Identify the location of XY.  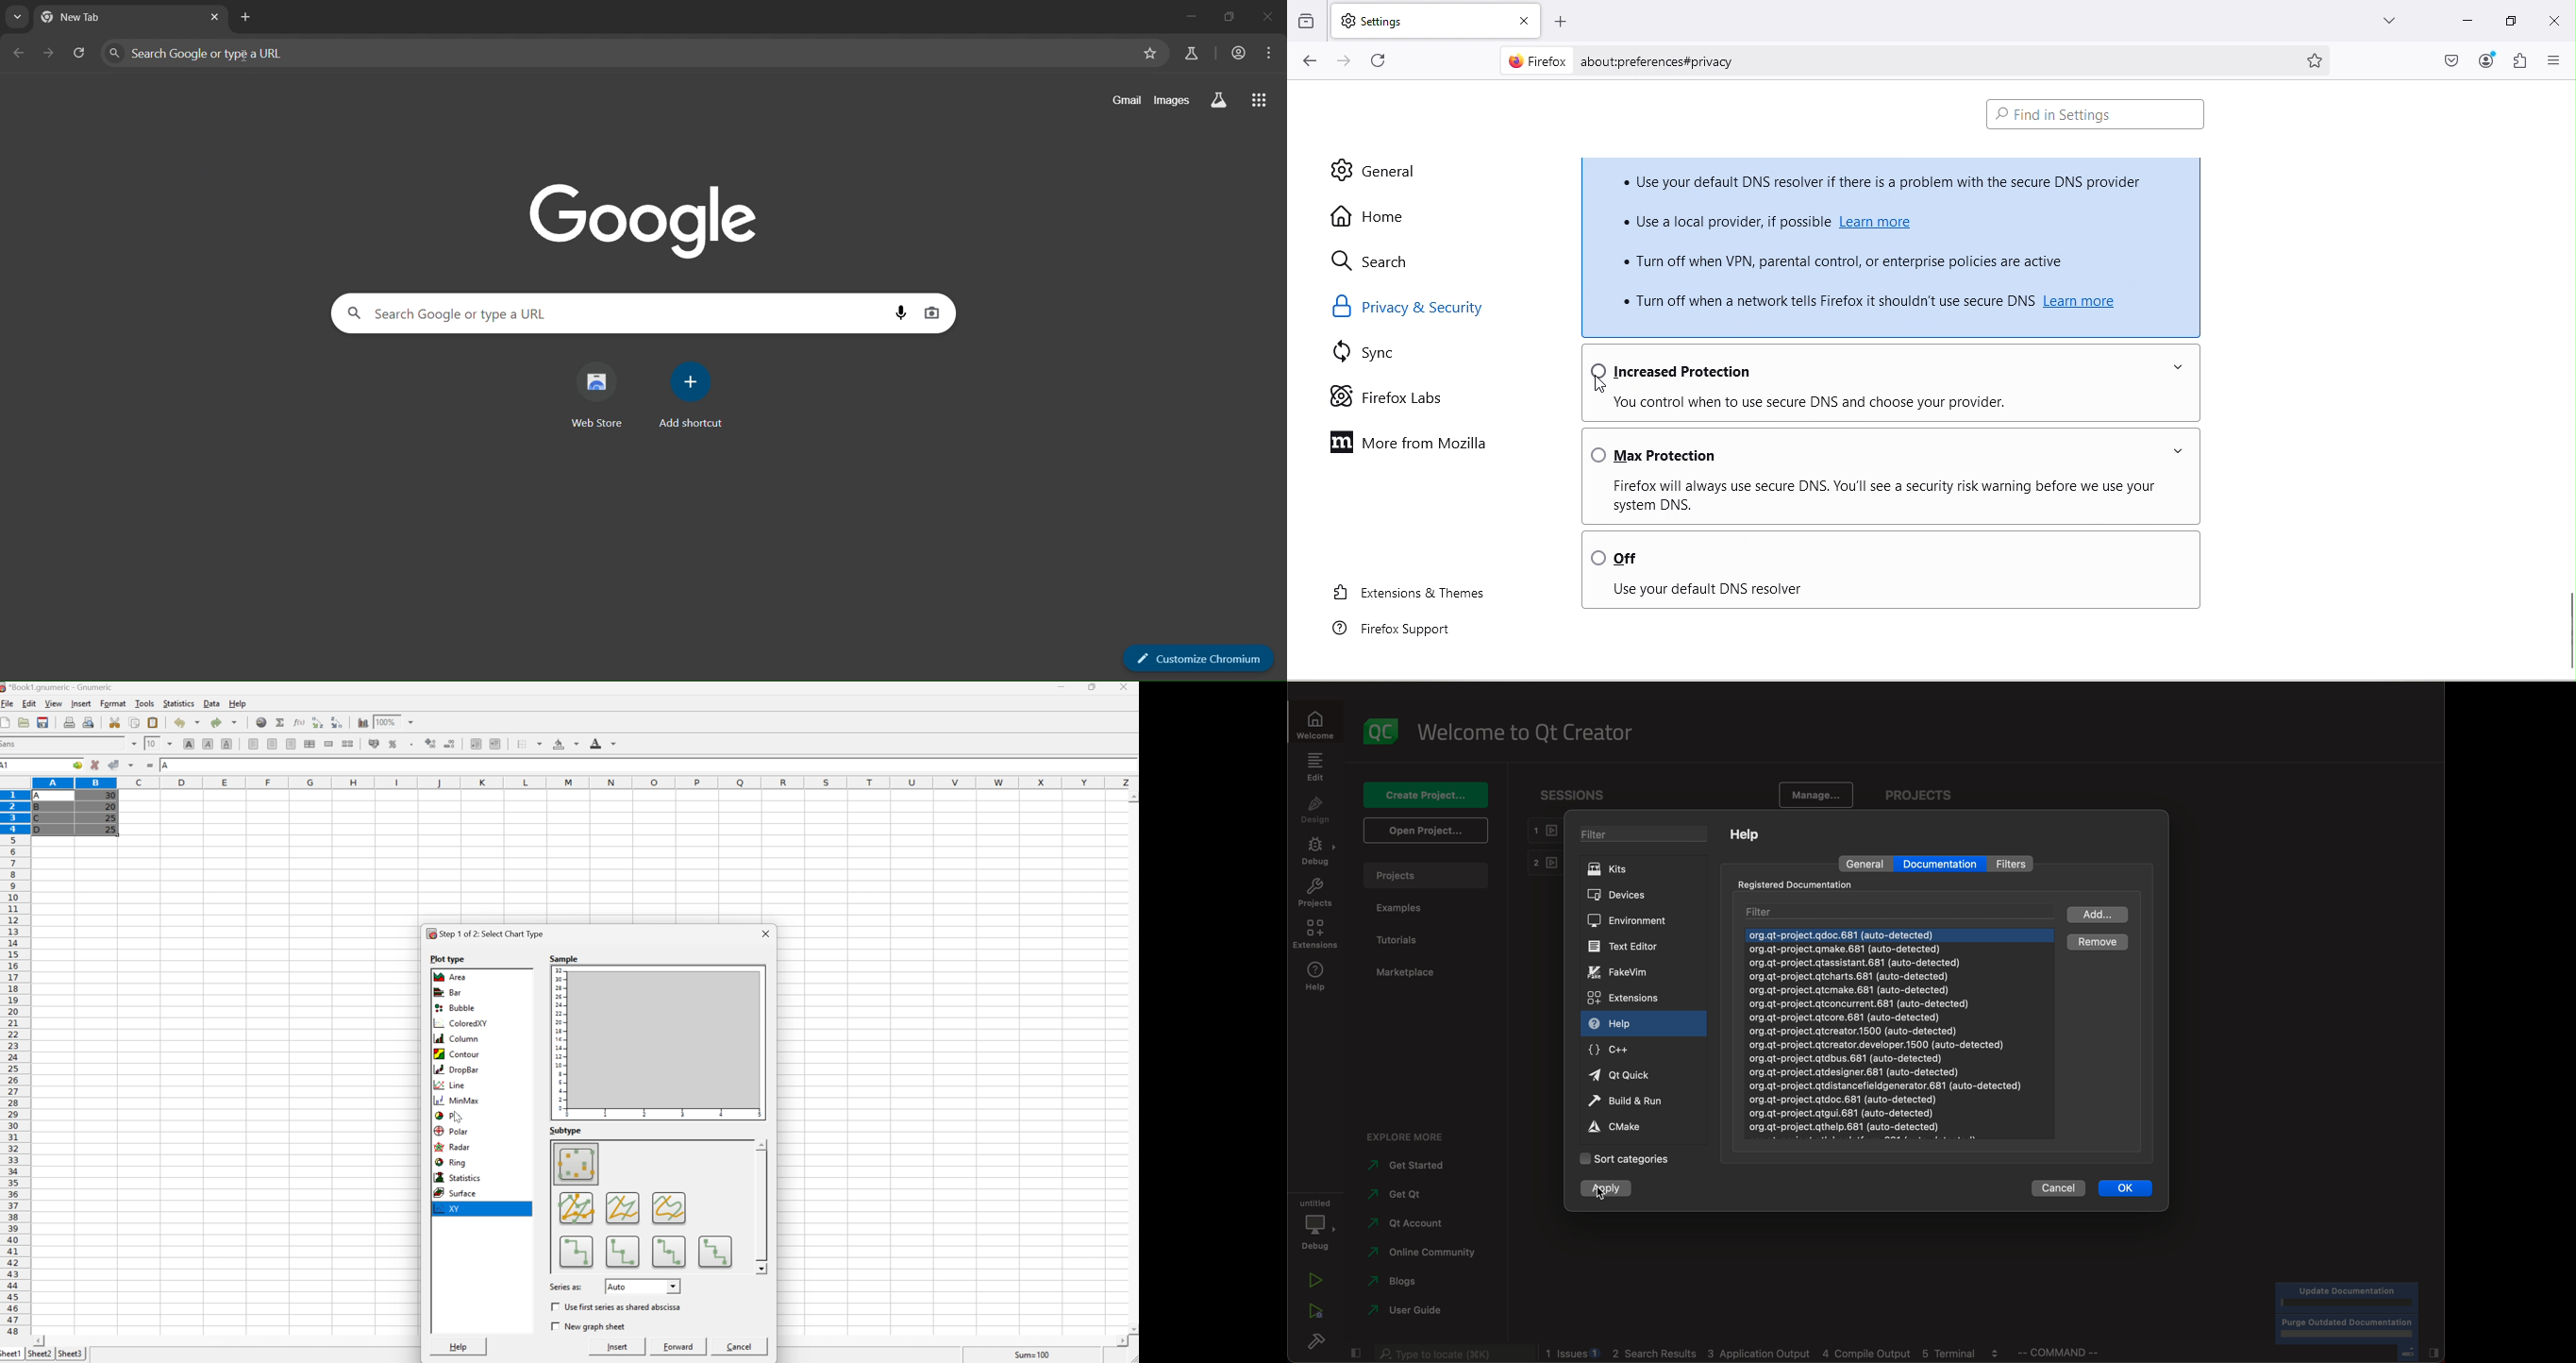
(450, 1209).